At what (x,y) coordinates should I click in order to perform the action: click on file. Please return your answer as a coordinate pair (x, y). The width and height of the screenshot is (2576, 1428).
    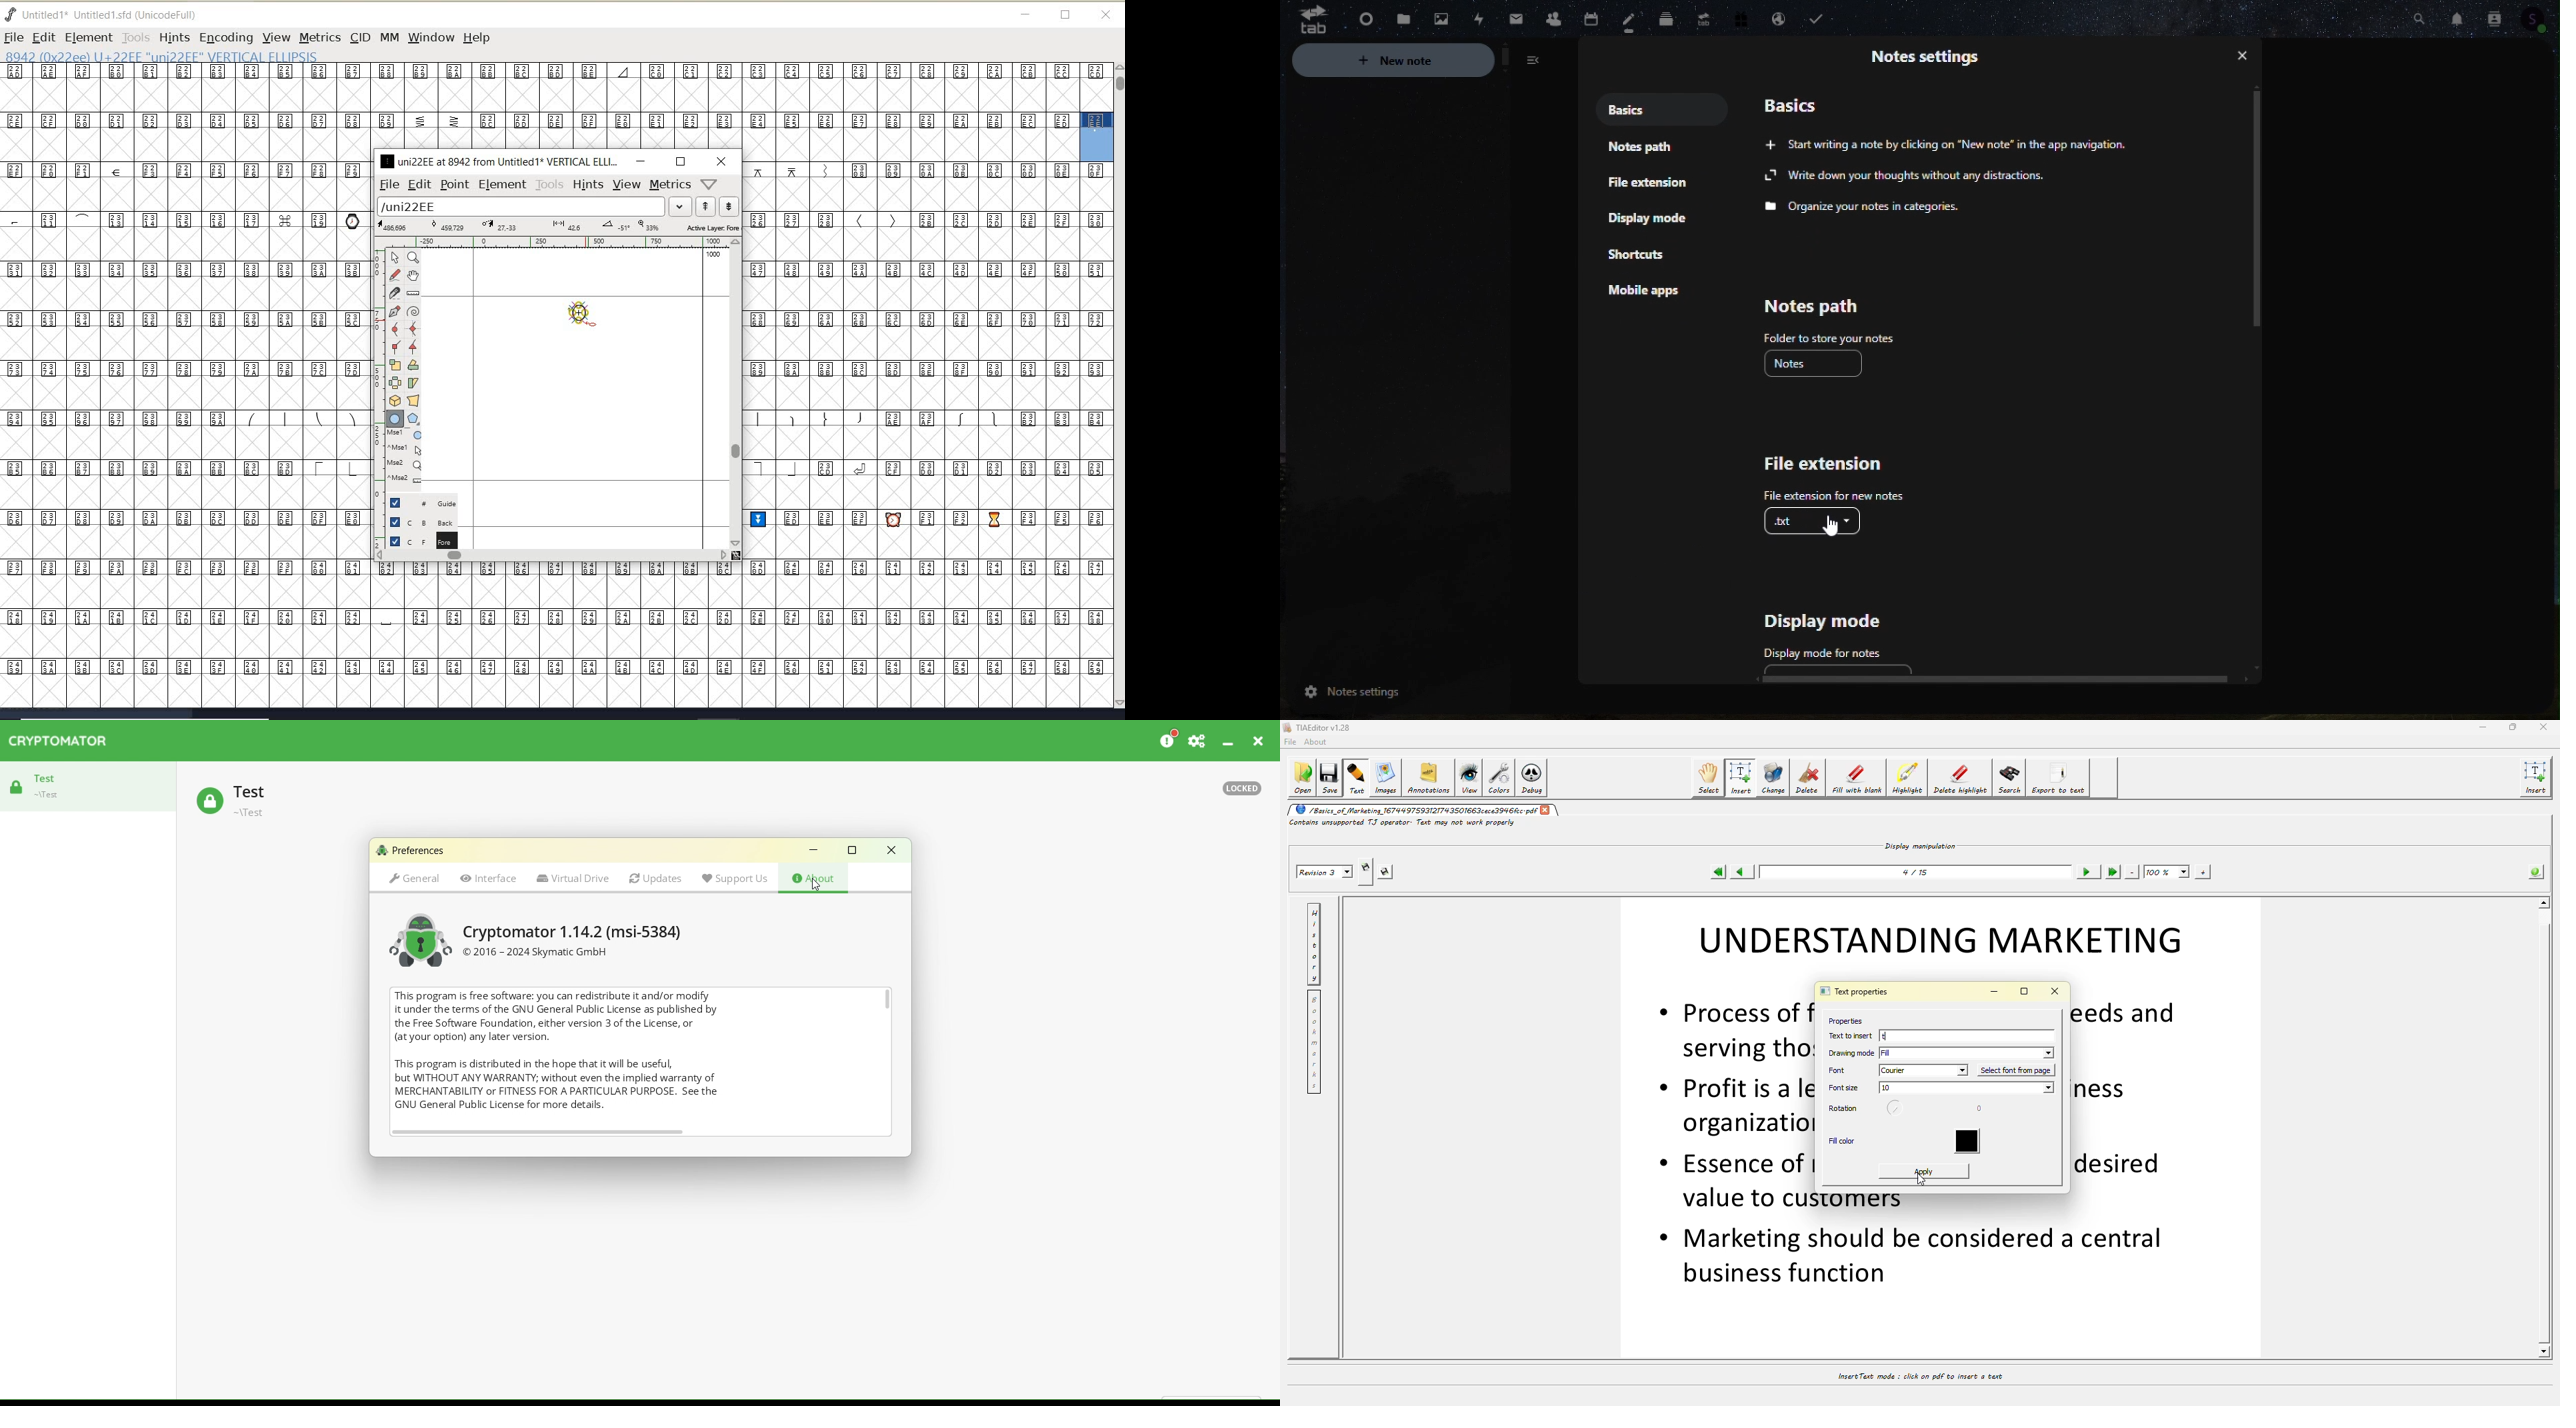
    Looking at the image, I should click on (387, 185).